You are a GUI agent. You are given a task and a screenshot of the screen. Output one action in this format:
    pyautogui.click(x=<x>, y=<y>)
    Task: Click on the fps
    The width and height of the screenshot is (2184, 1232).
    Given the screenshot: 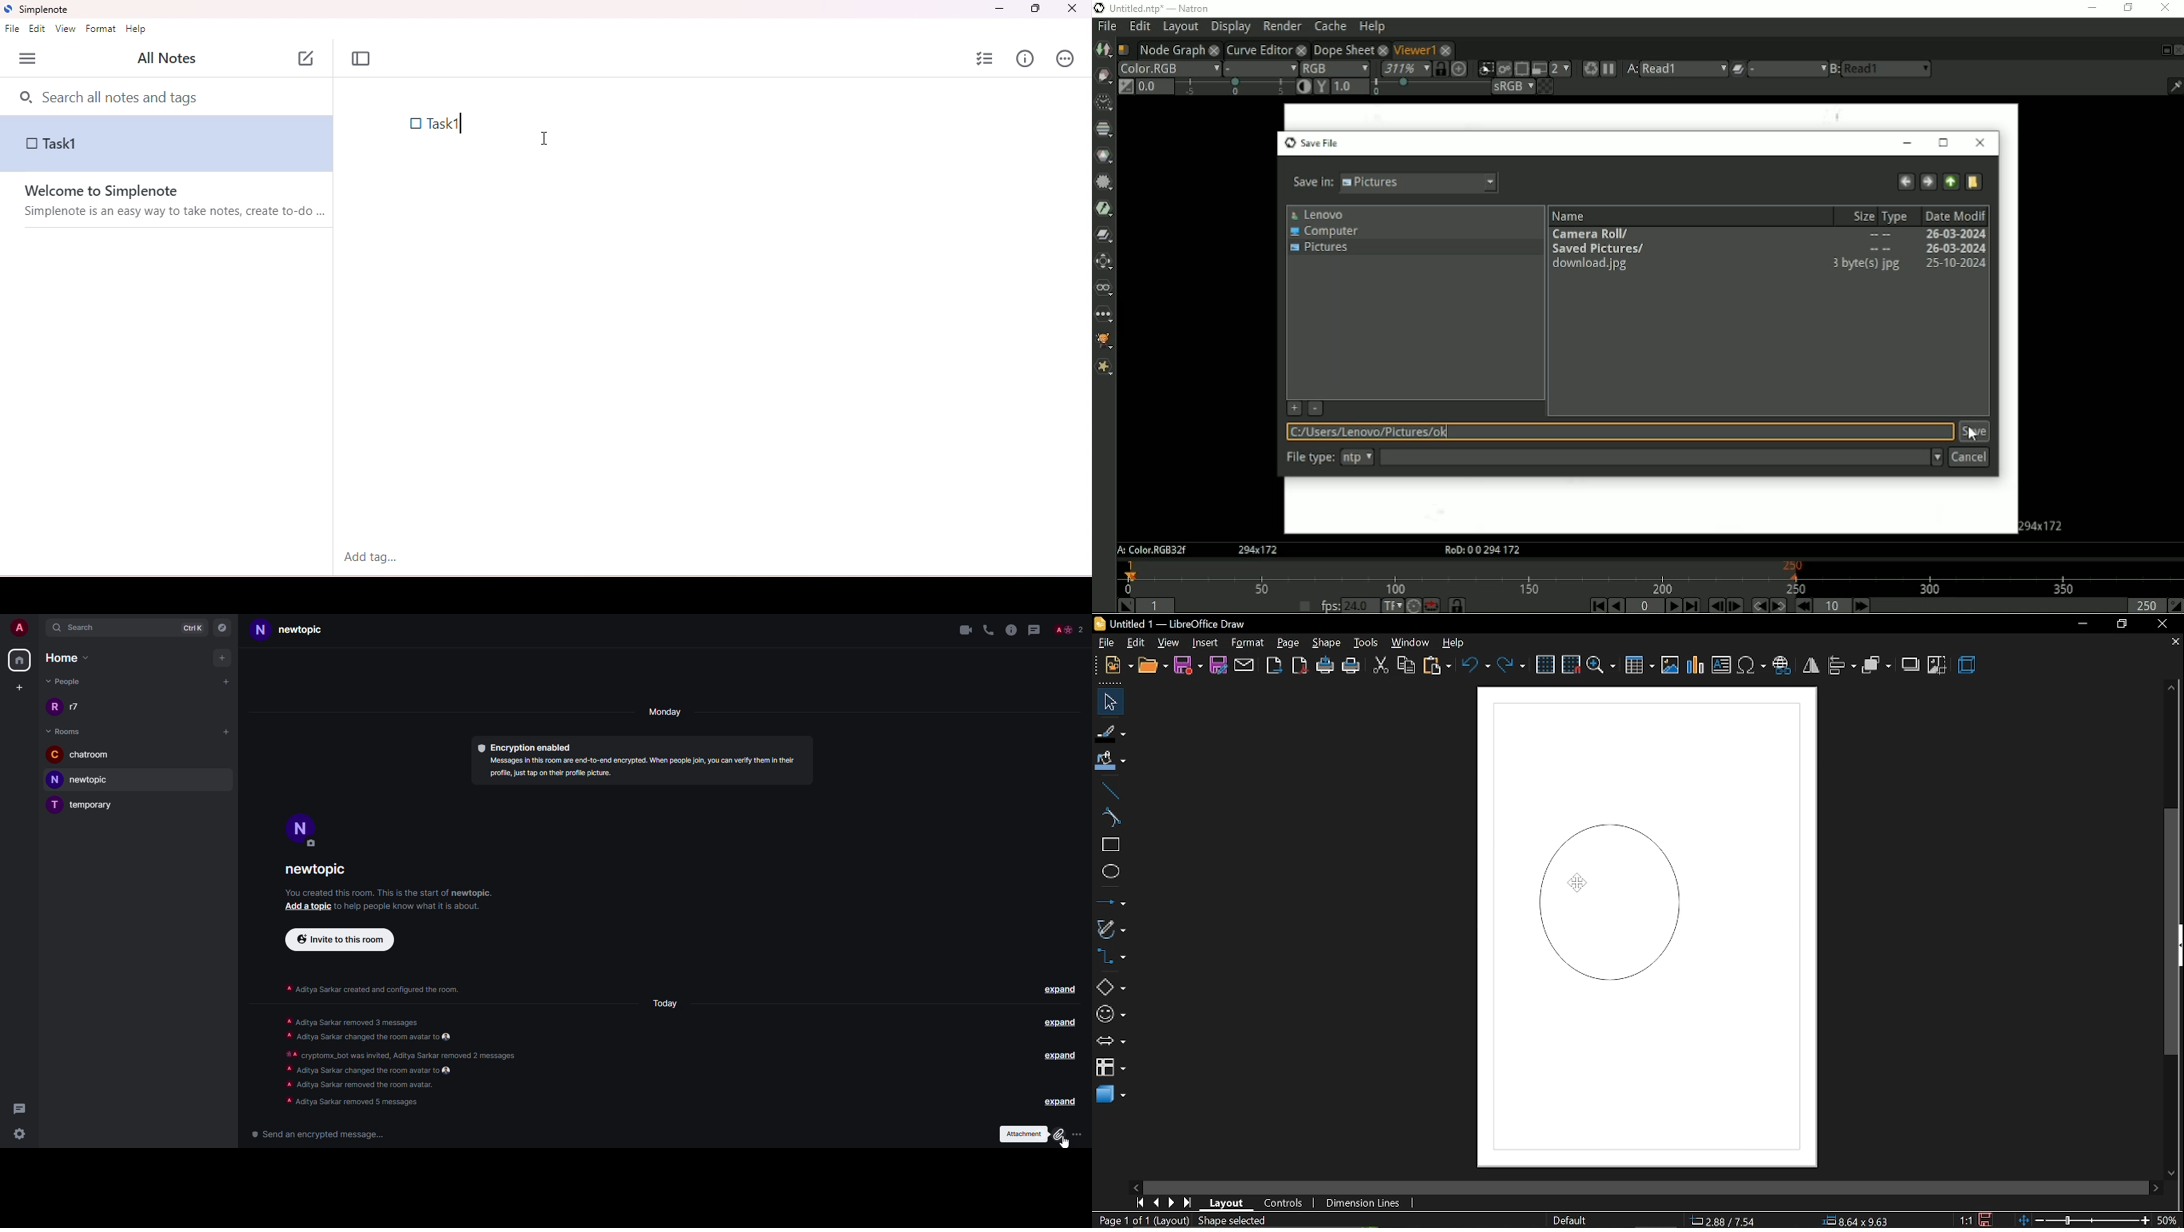 What is the action you would take?
    pyautogui.click(x=1330, y=606)
    